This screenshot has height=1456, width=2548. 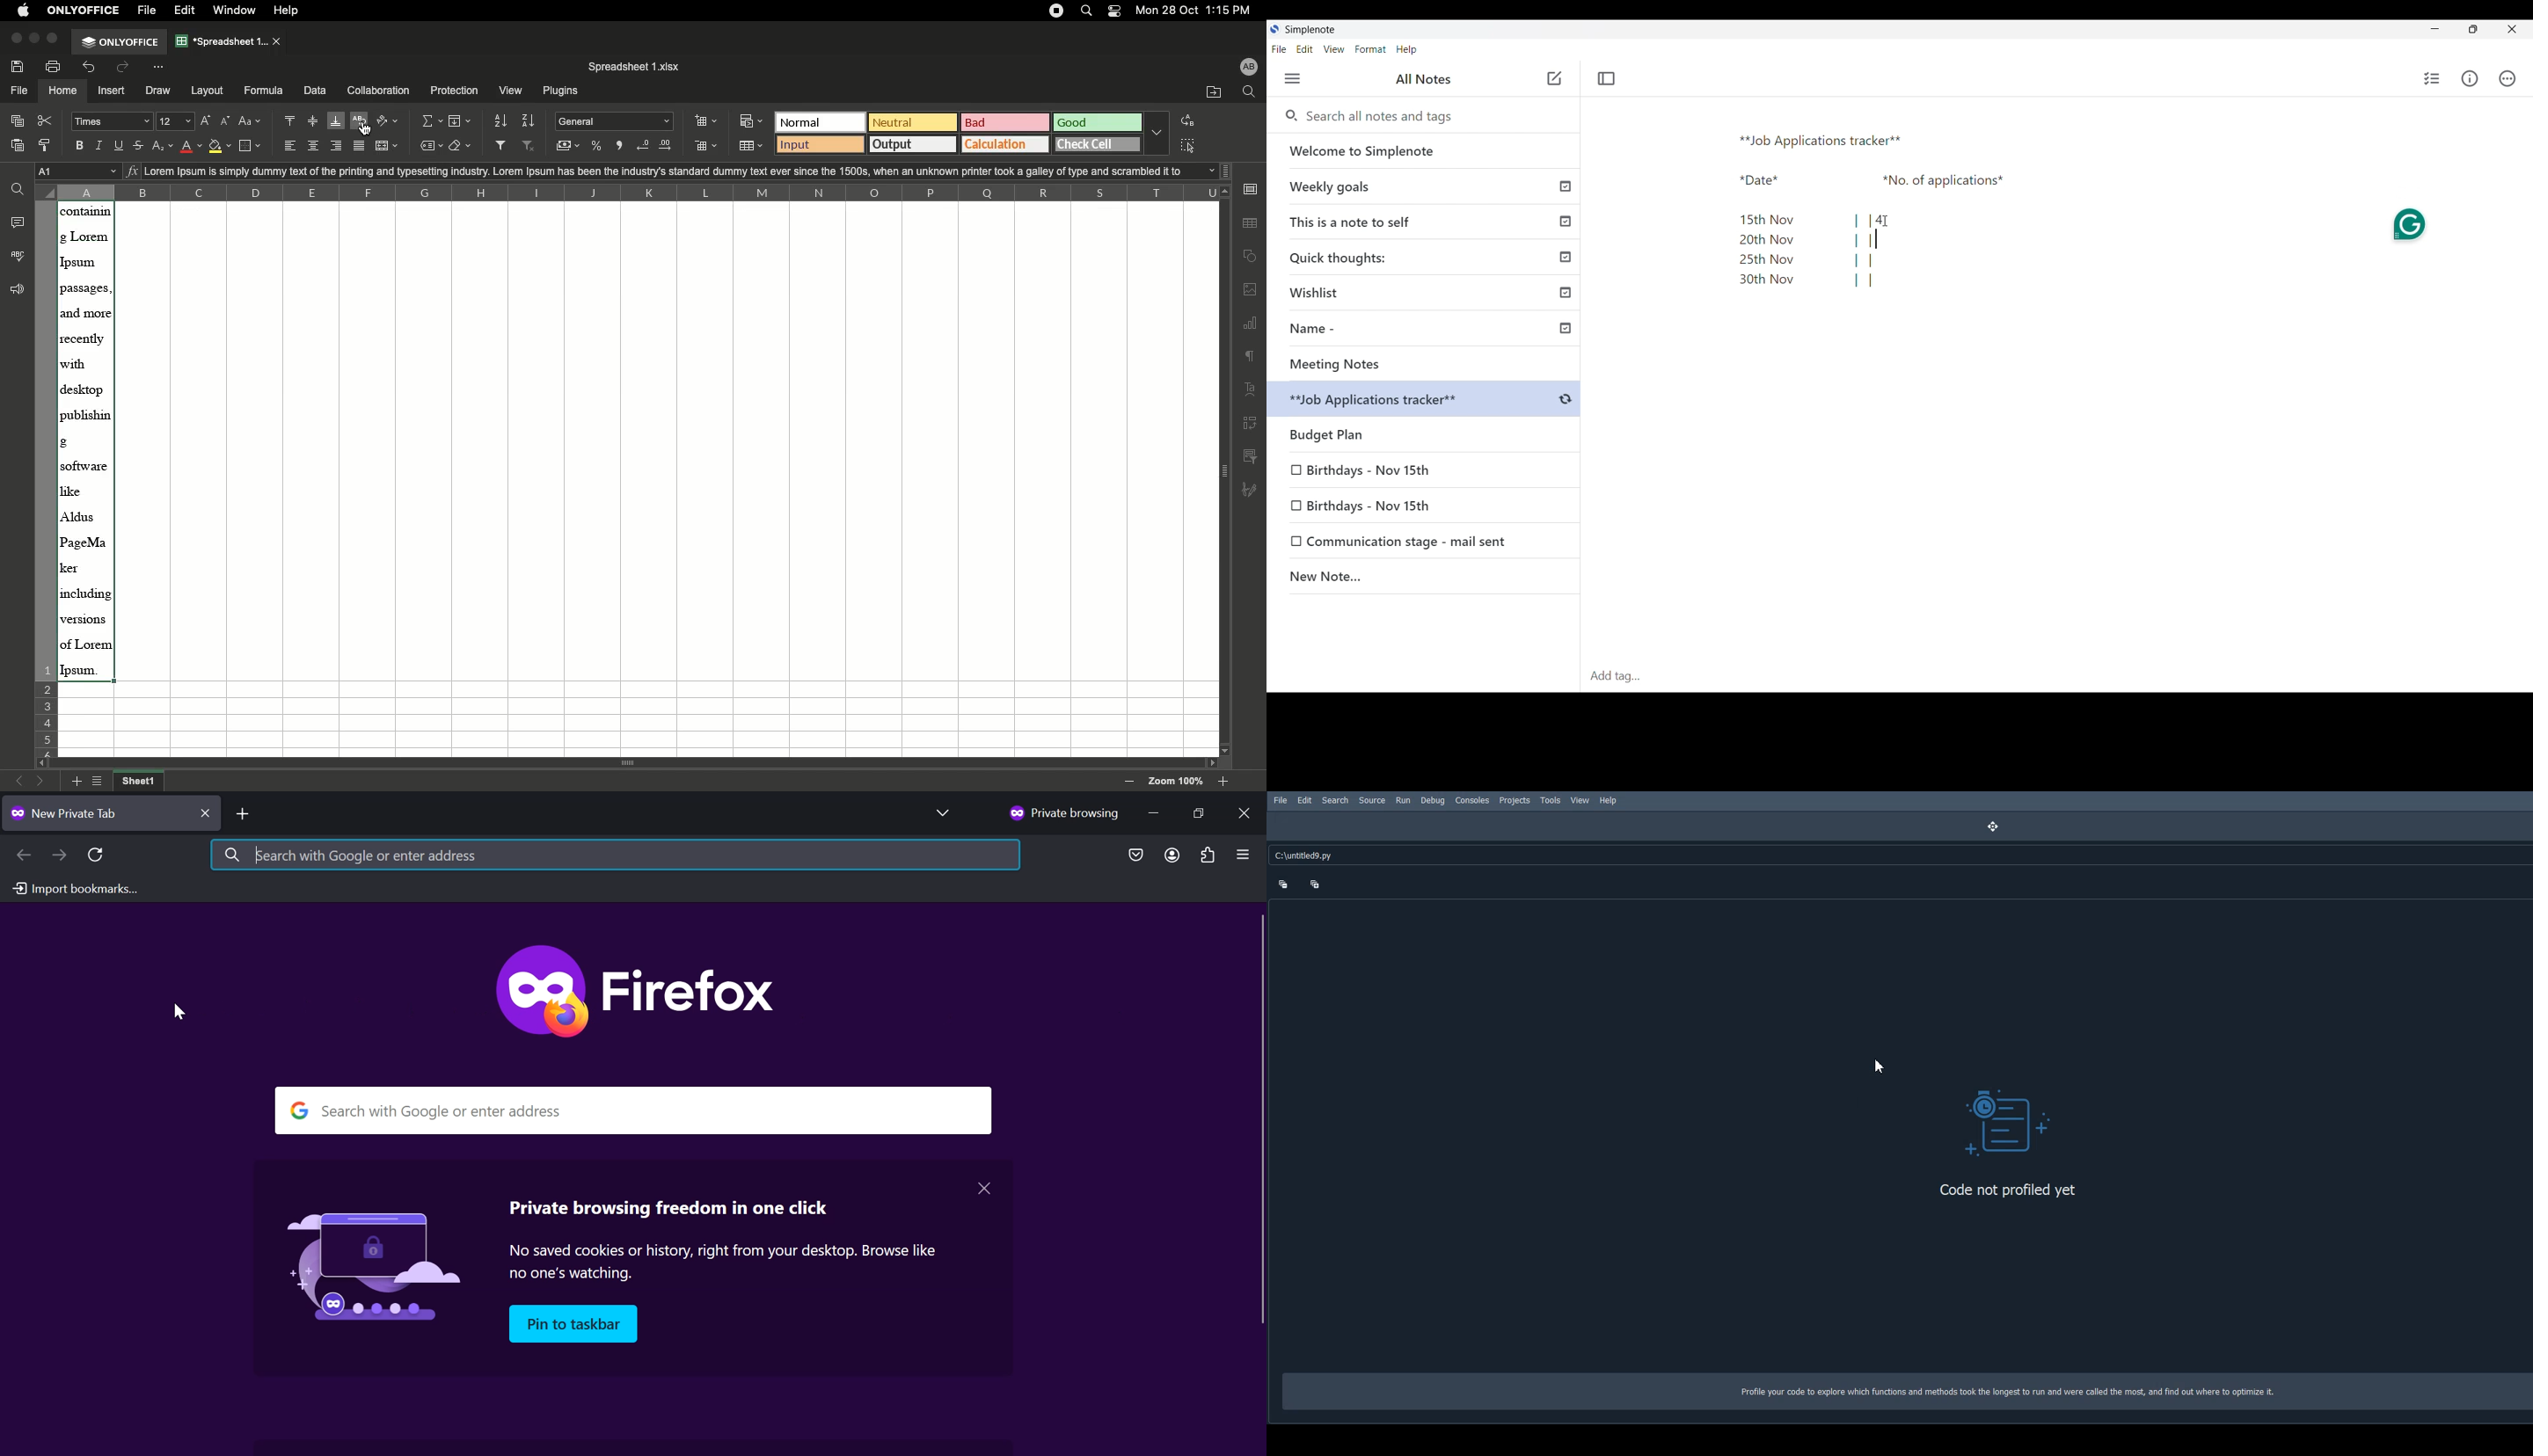 What do you see at coordinates (18, 91) in the screenshot?
I see `File` at bounding box center [18, 91].